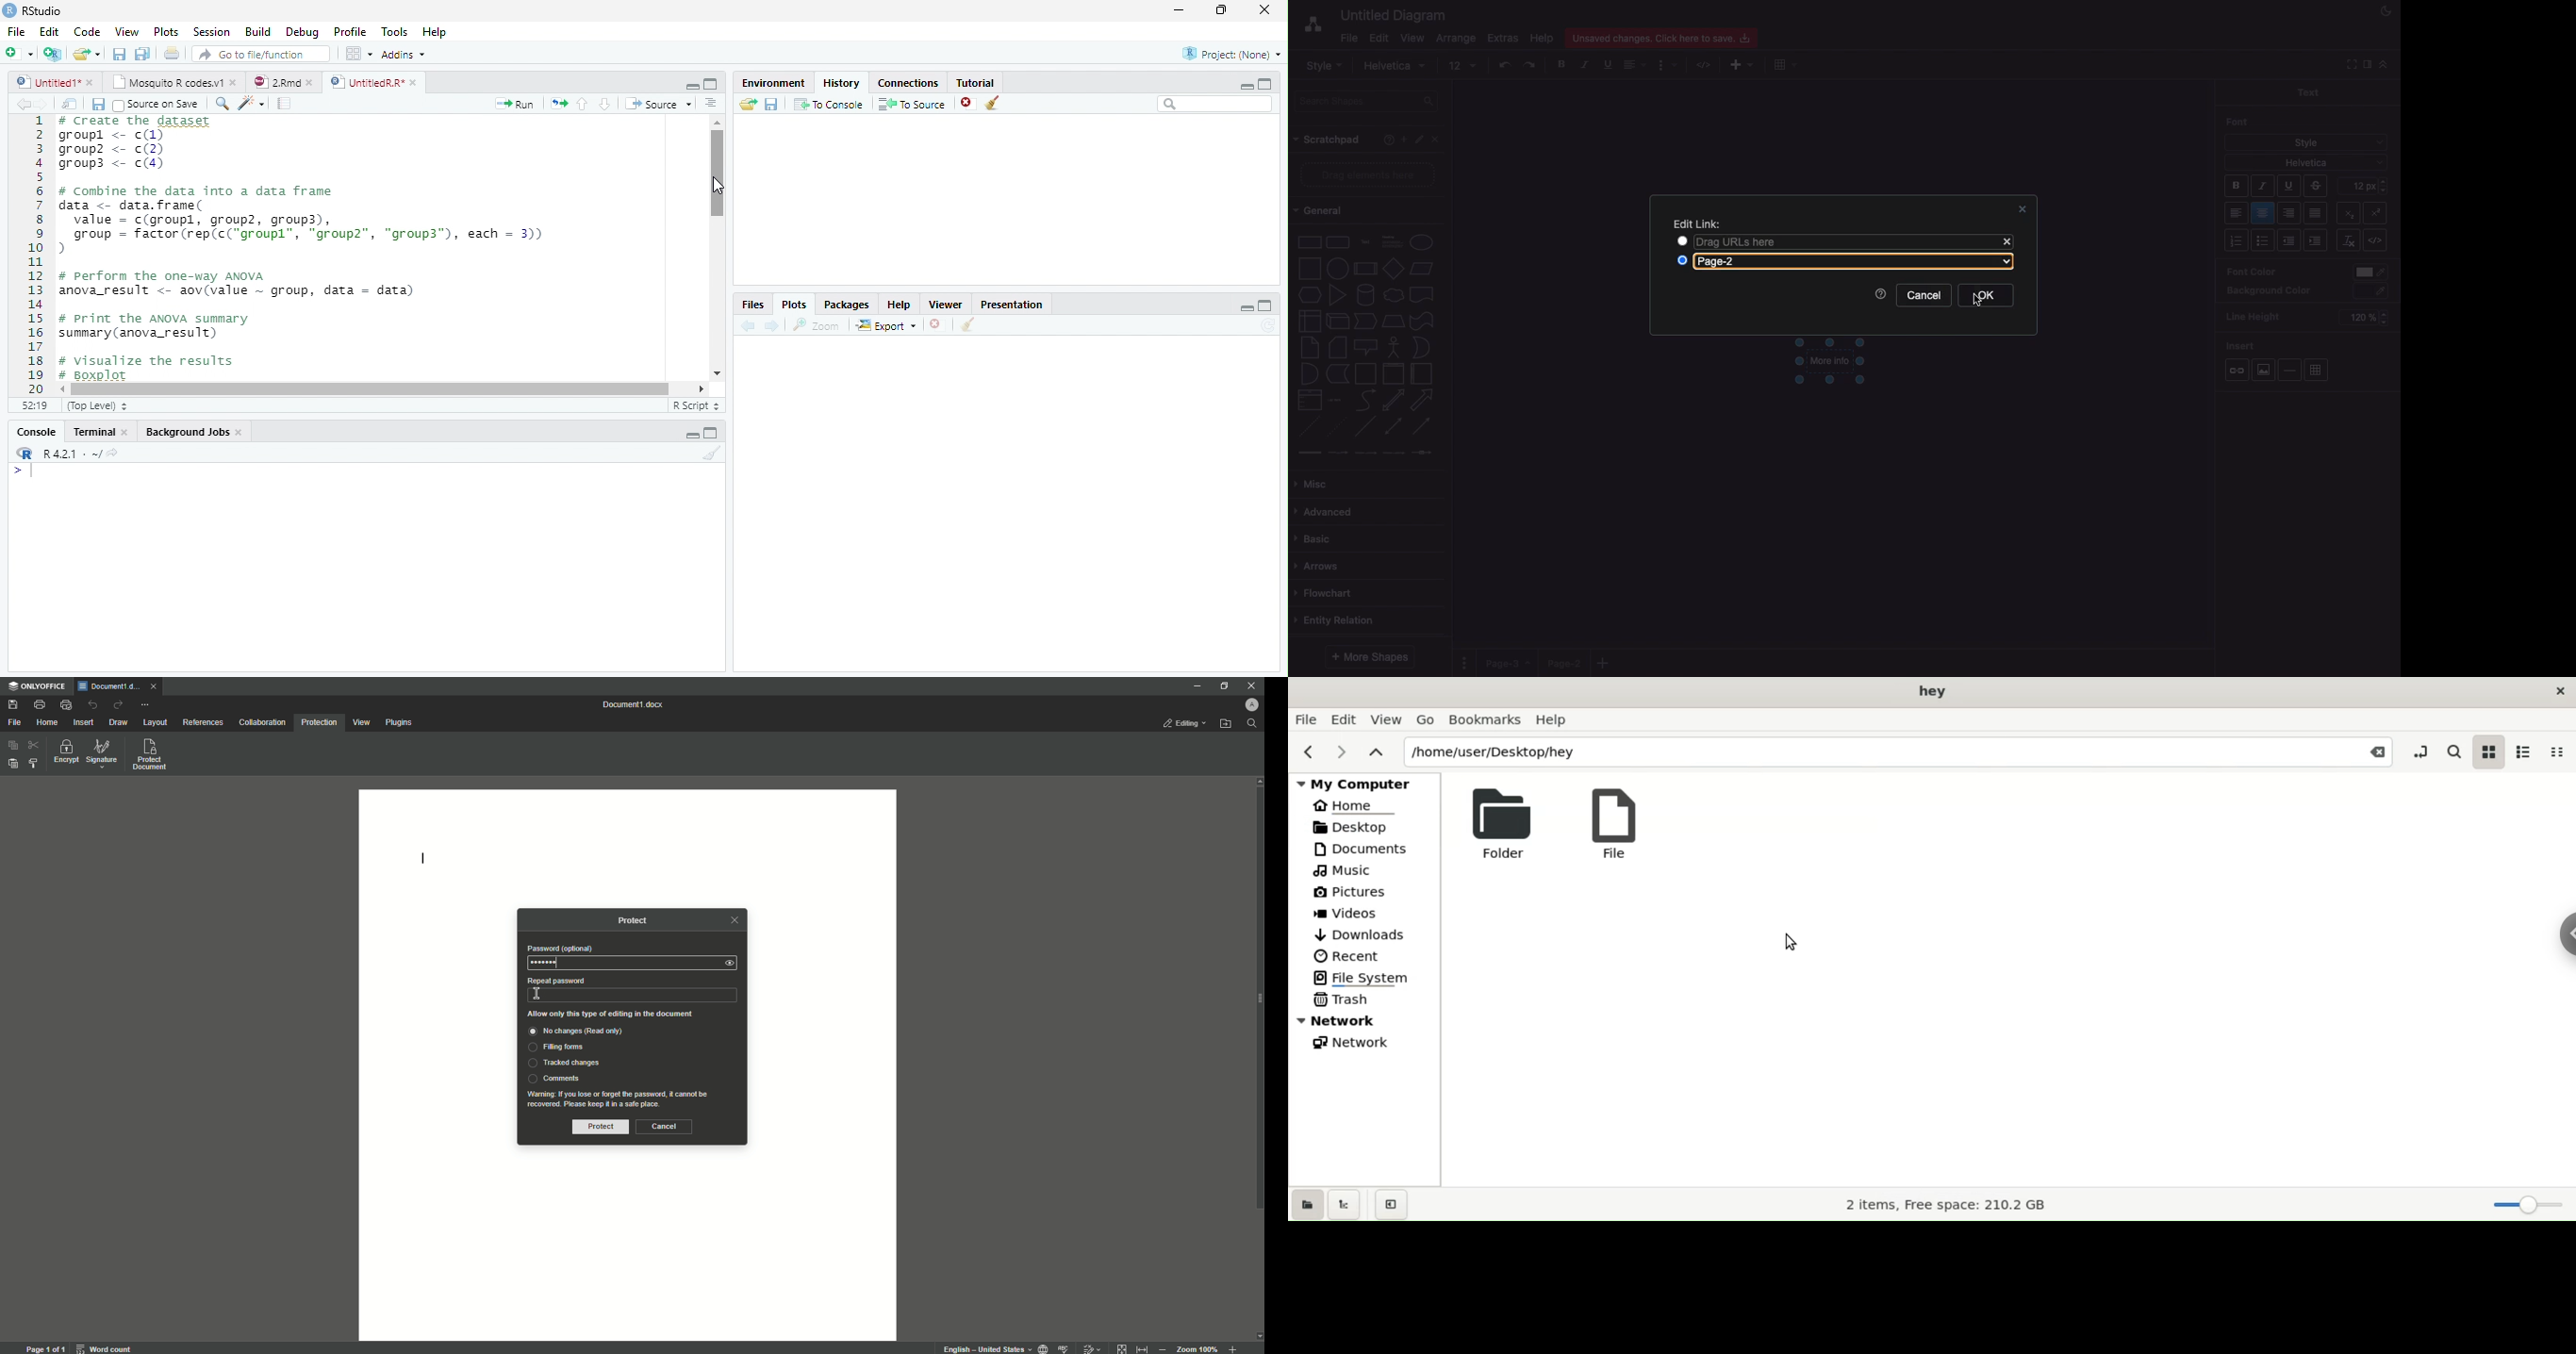 The image size is (2576, 1372). What do you see at coordinates (84, 722) in the screenshot?
I see `Insert` at bounding box center [84, 722].